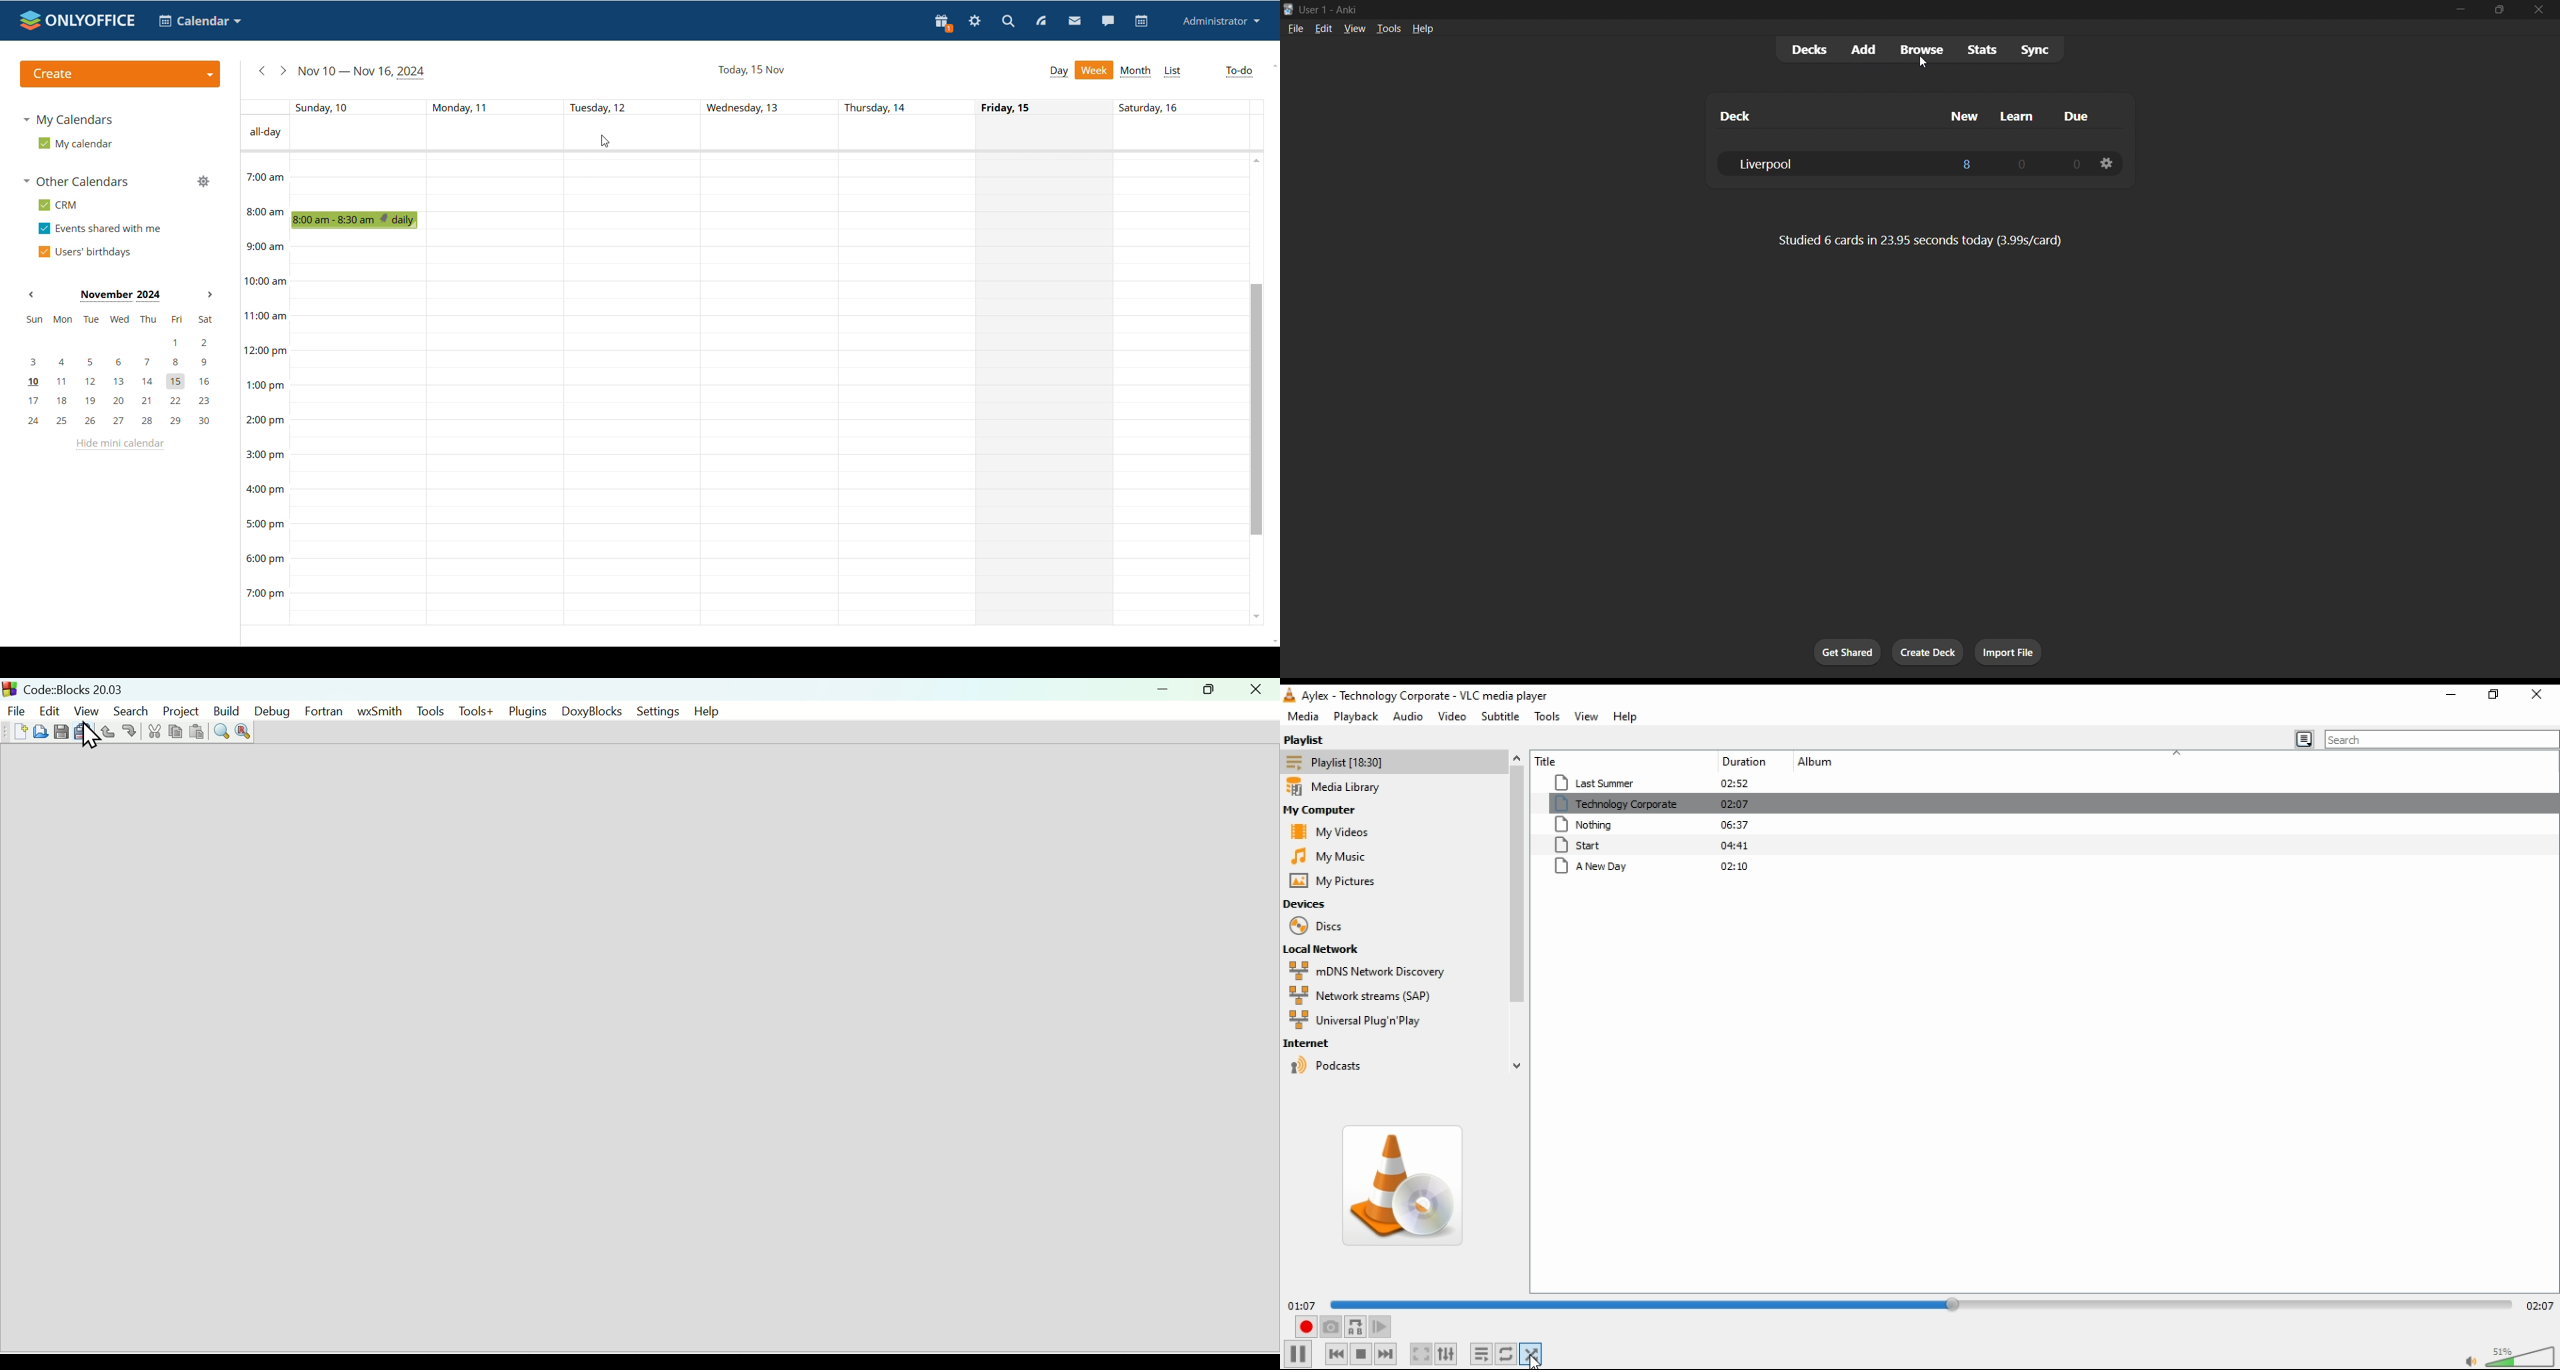  What do you see at coordinates (119, 320) in the screenshot?
I see `mon, tue, wed, thu, fri, sat, sun` at bounding box center [119, 320].